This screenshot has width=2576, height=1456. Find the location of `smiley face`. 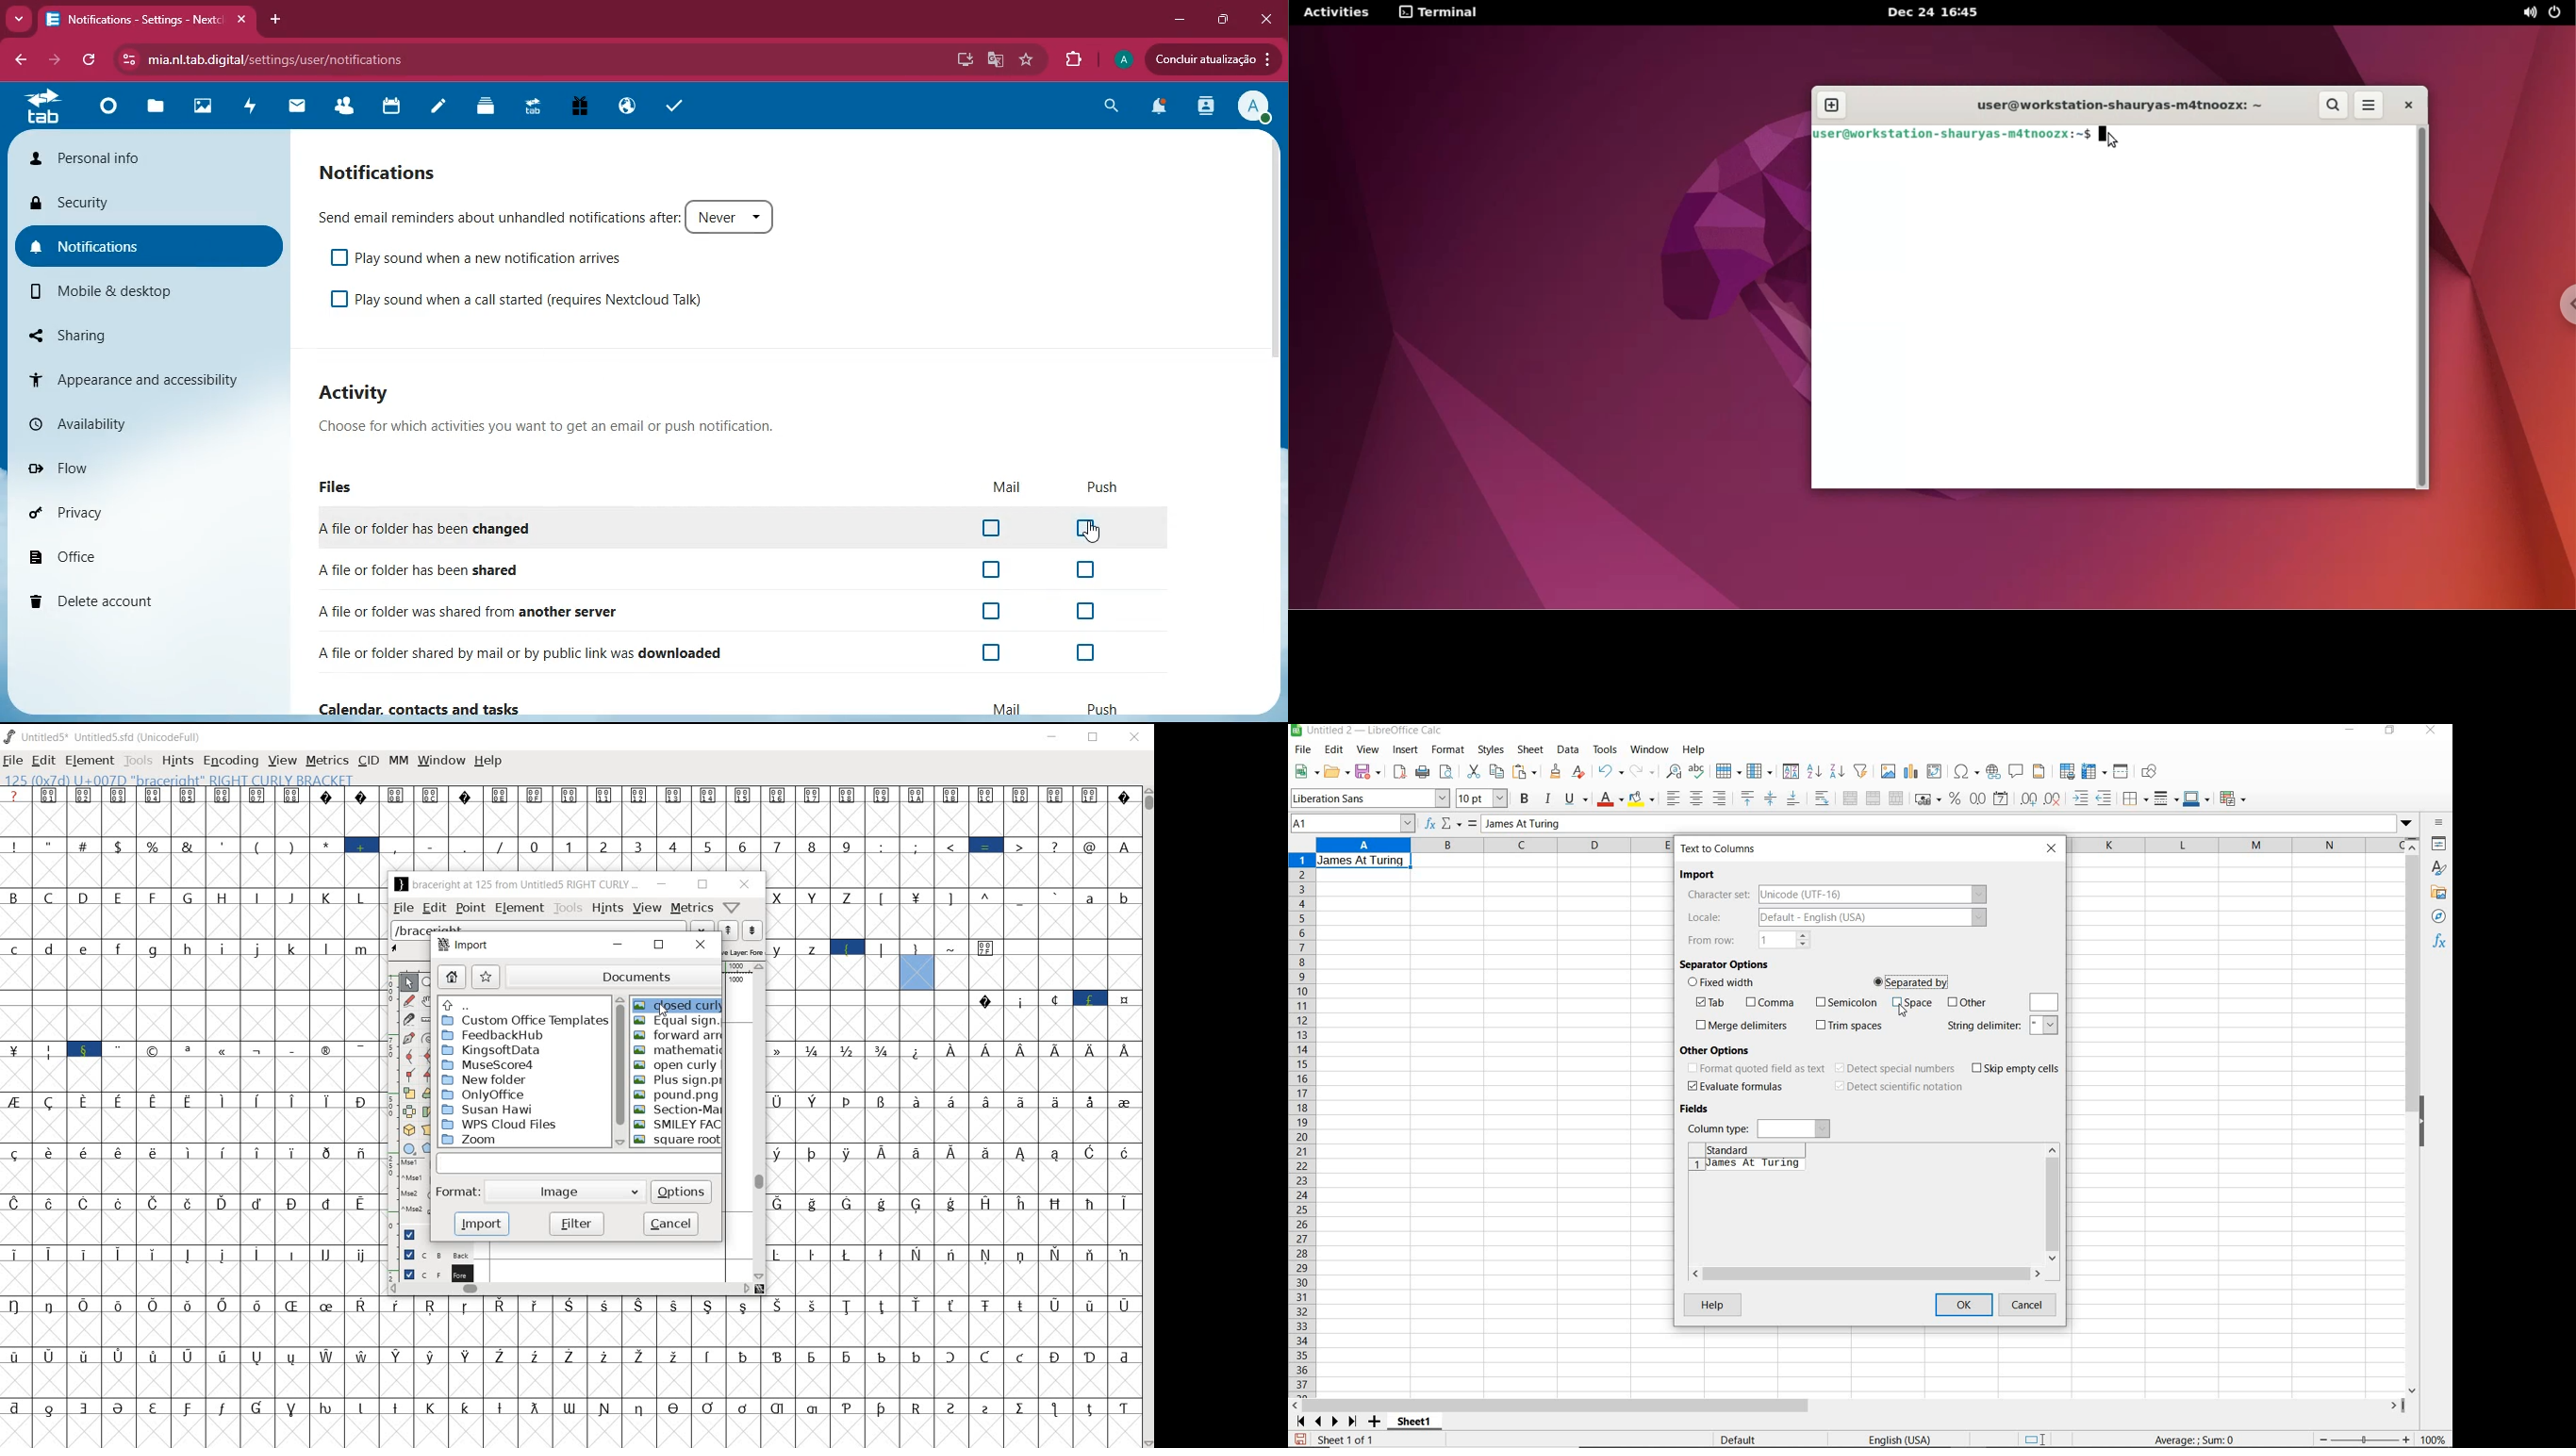

smiley face is located at coordinates (679, 1124).